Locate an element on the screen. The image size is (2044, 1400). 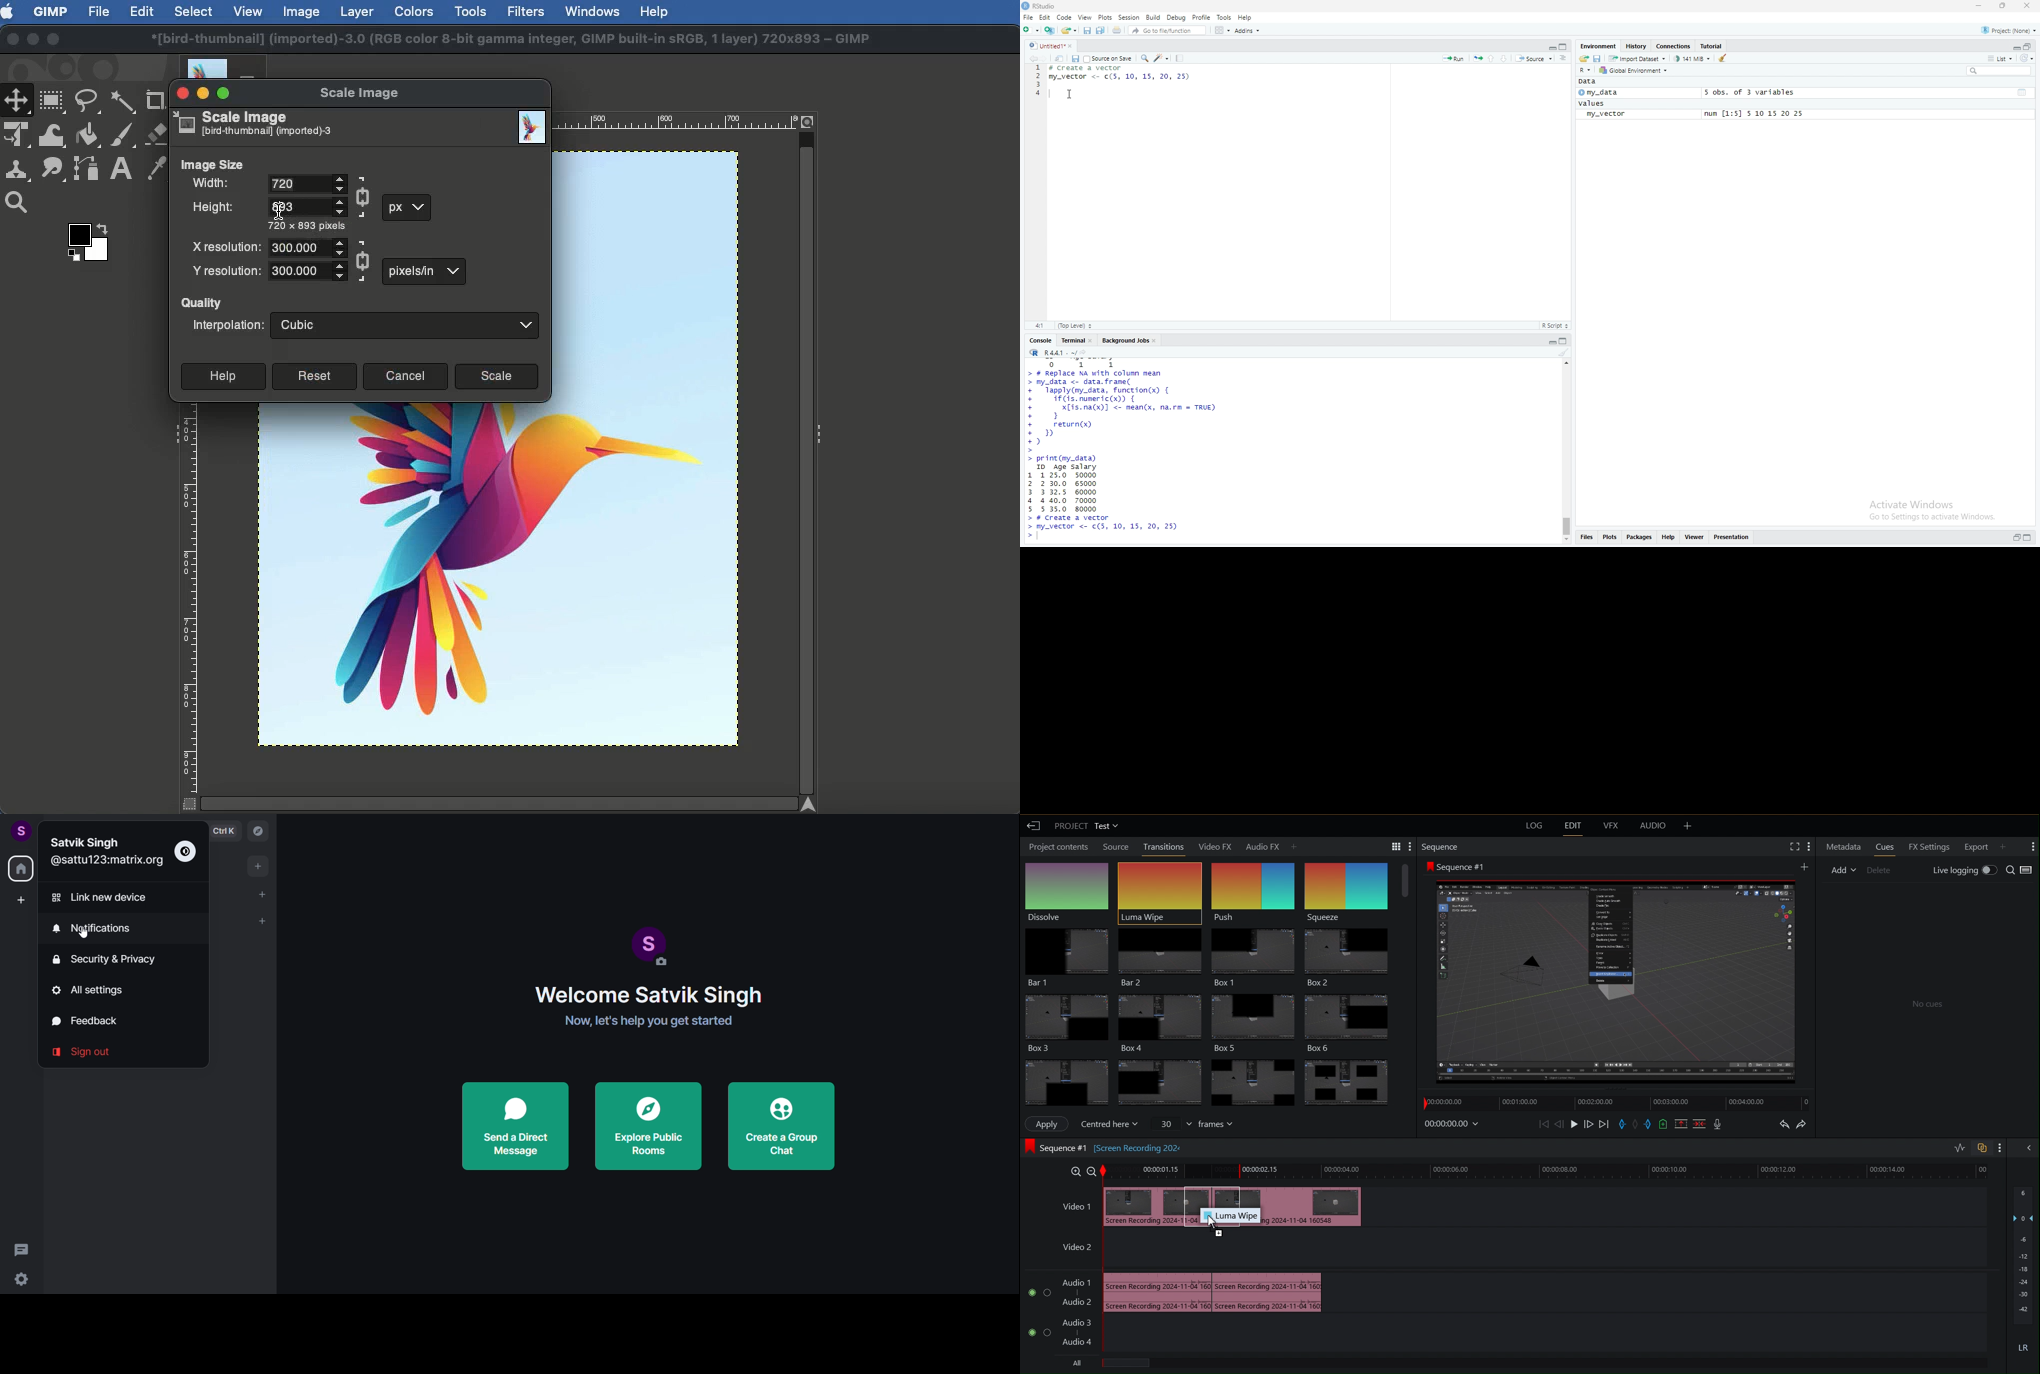
save current document is located at coordinates (1075, 58).